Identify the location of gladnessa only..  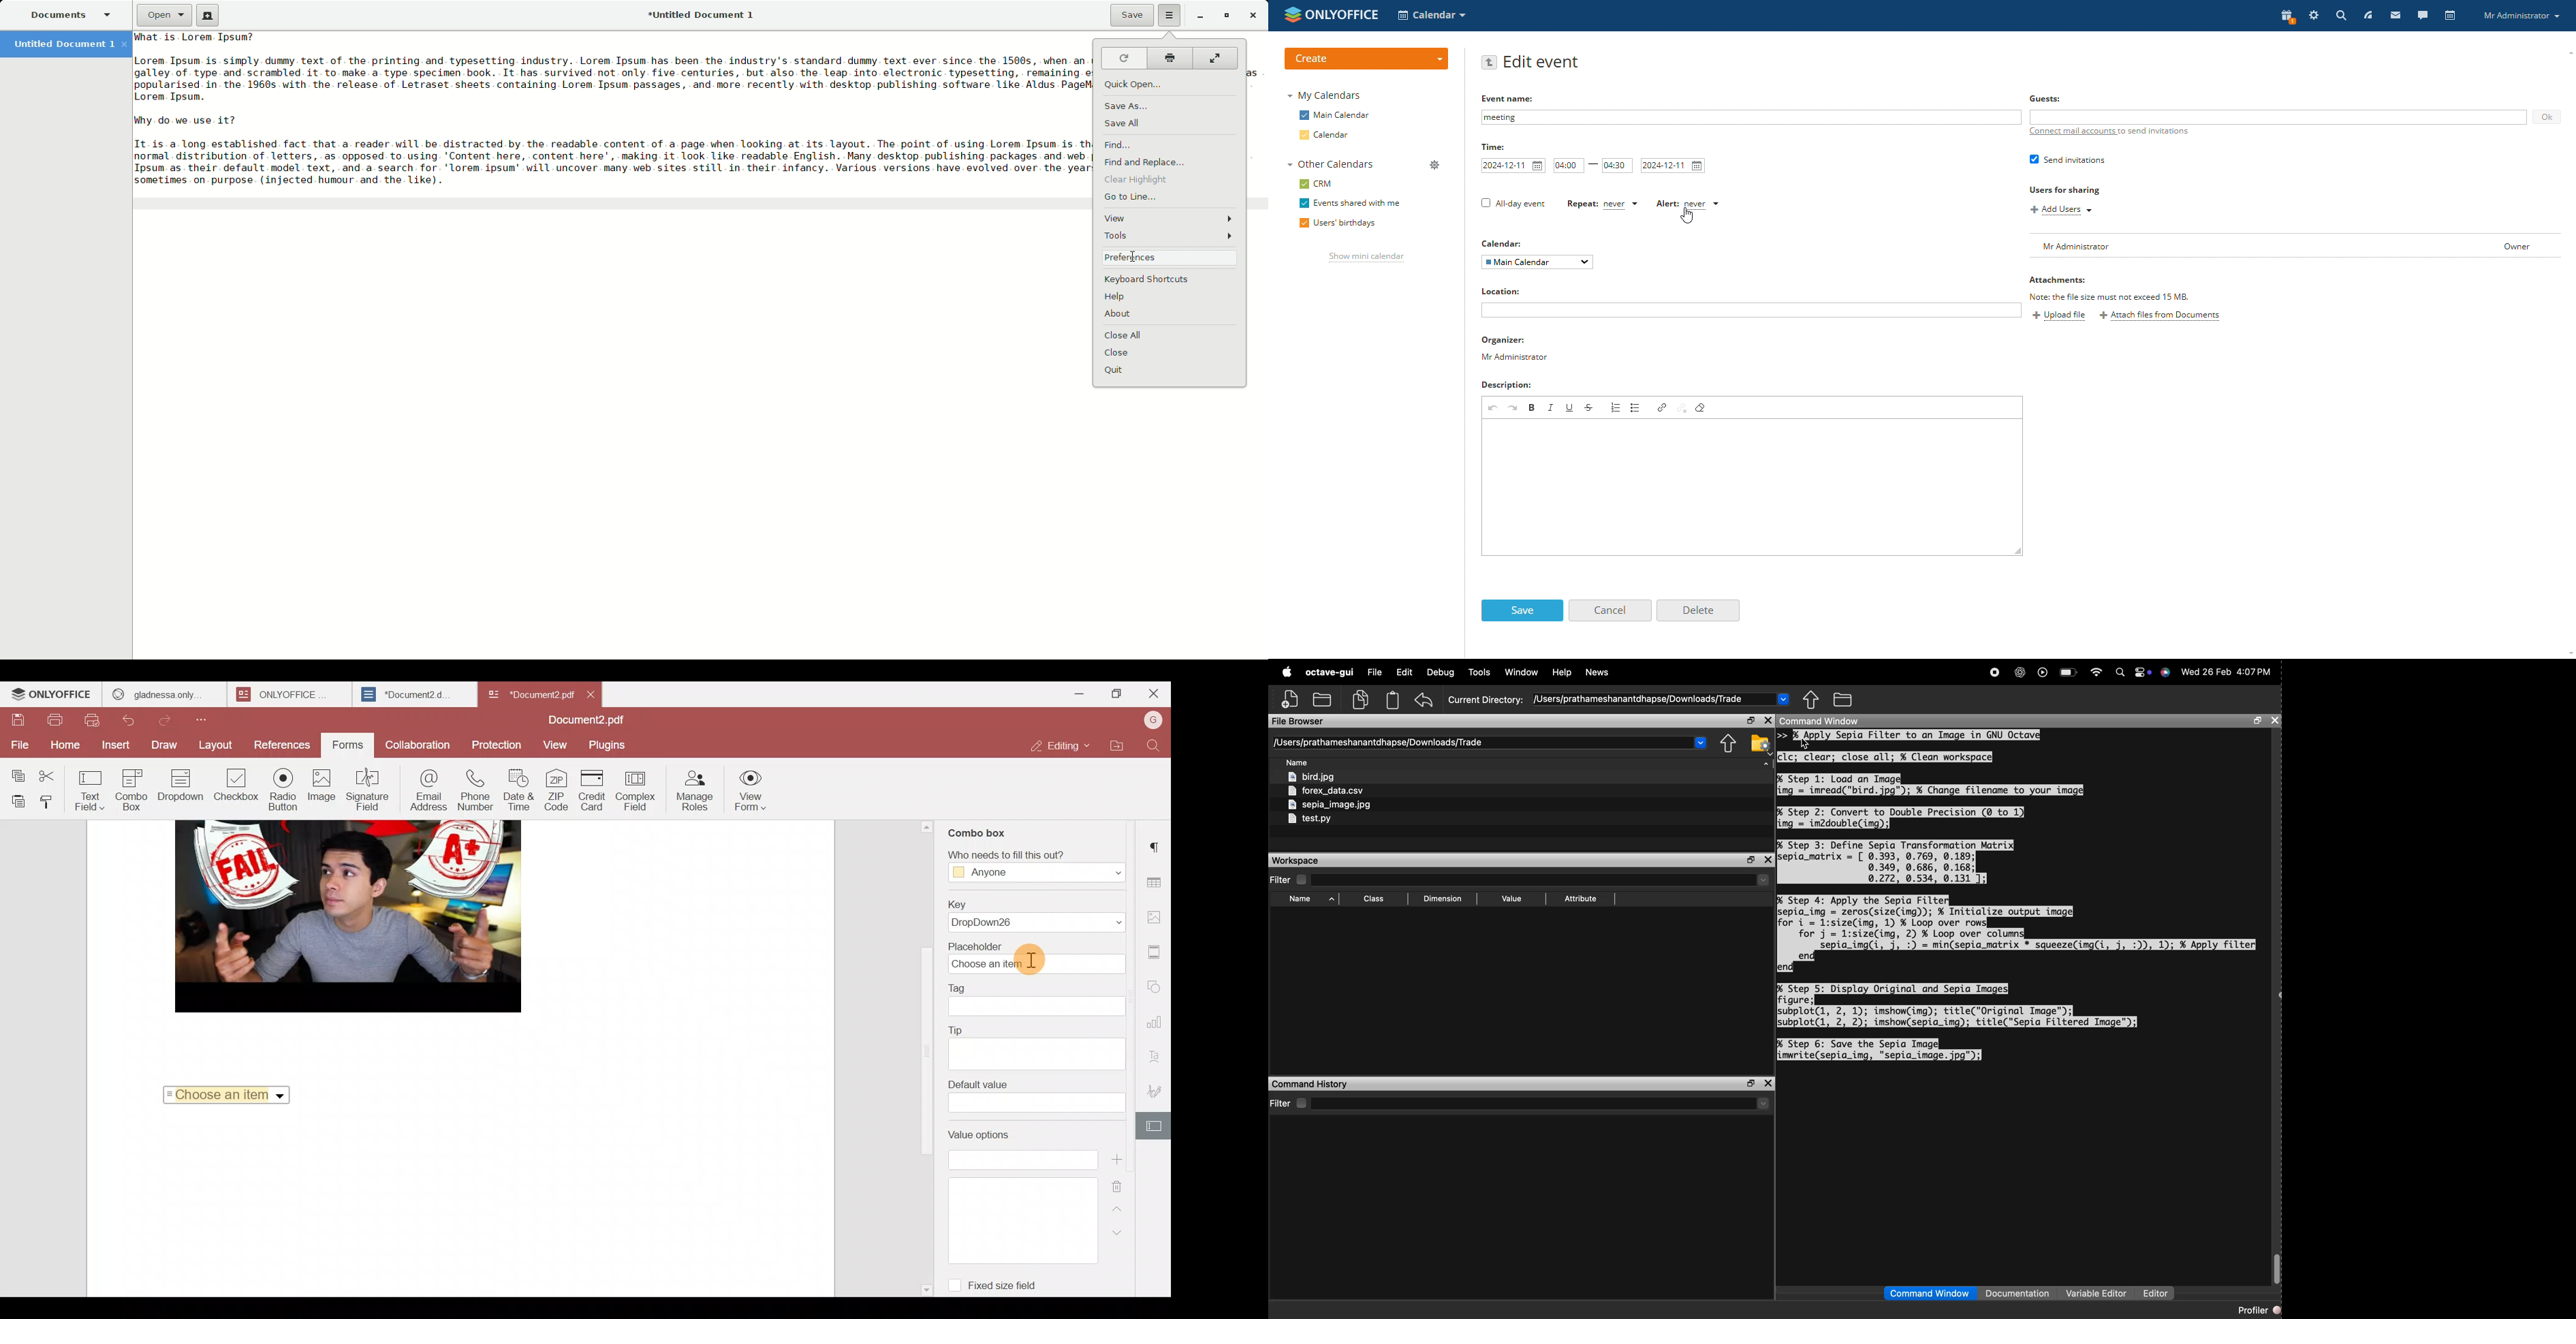
(158, 692).